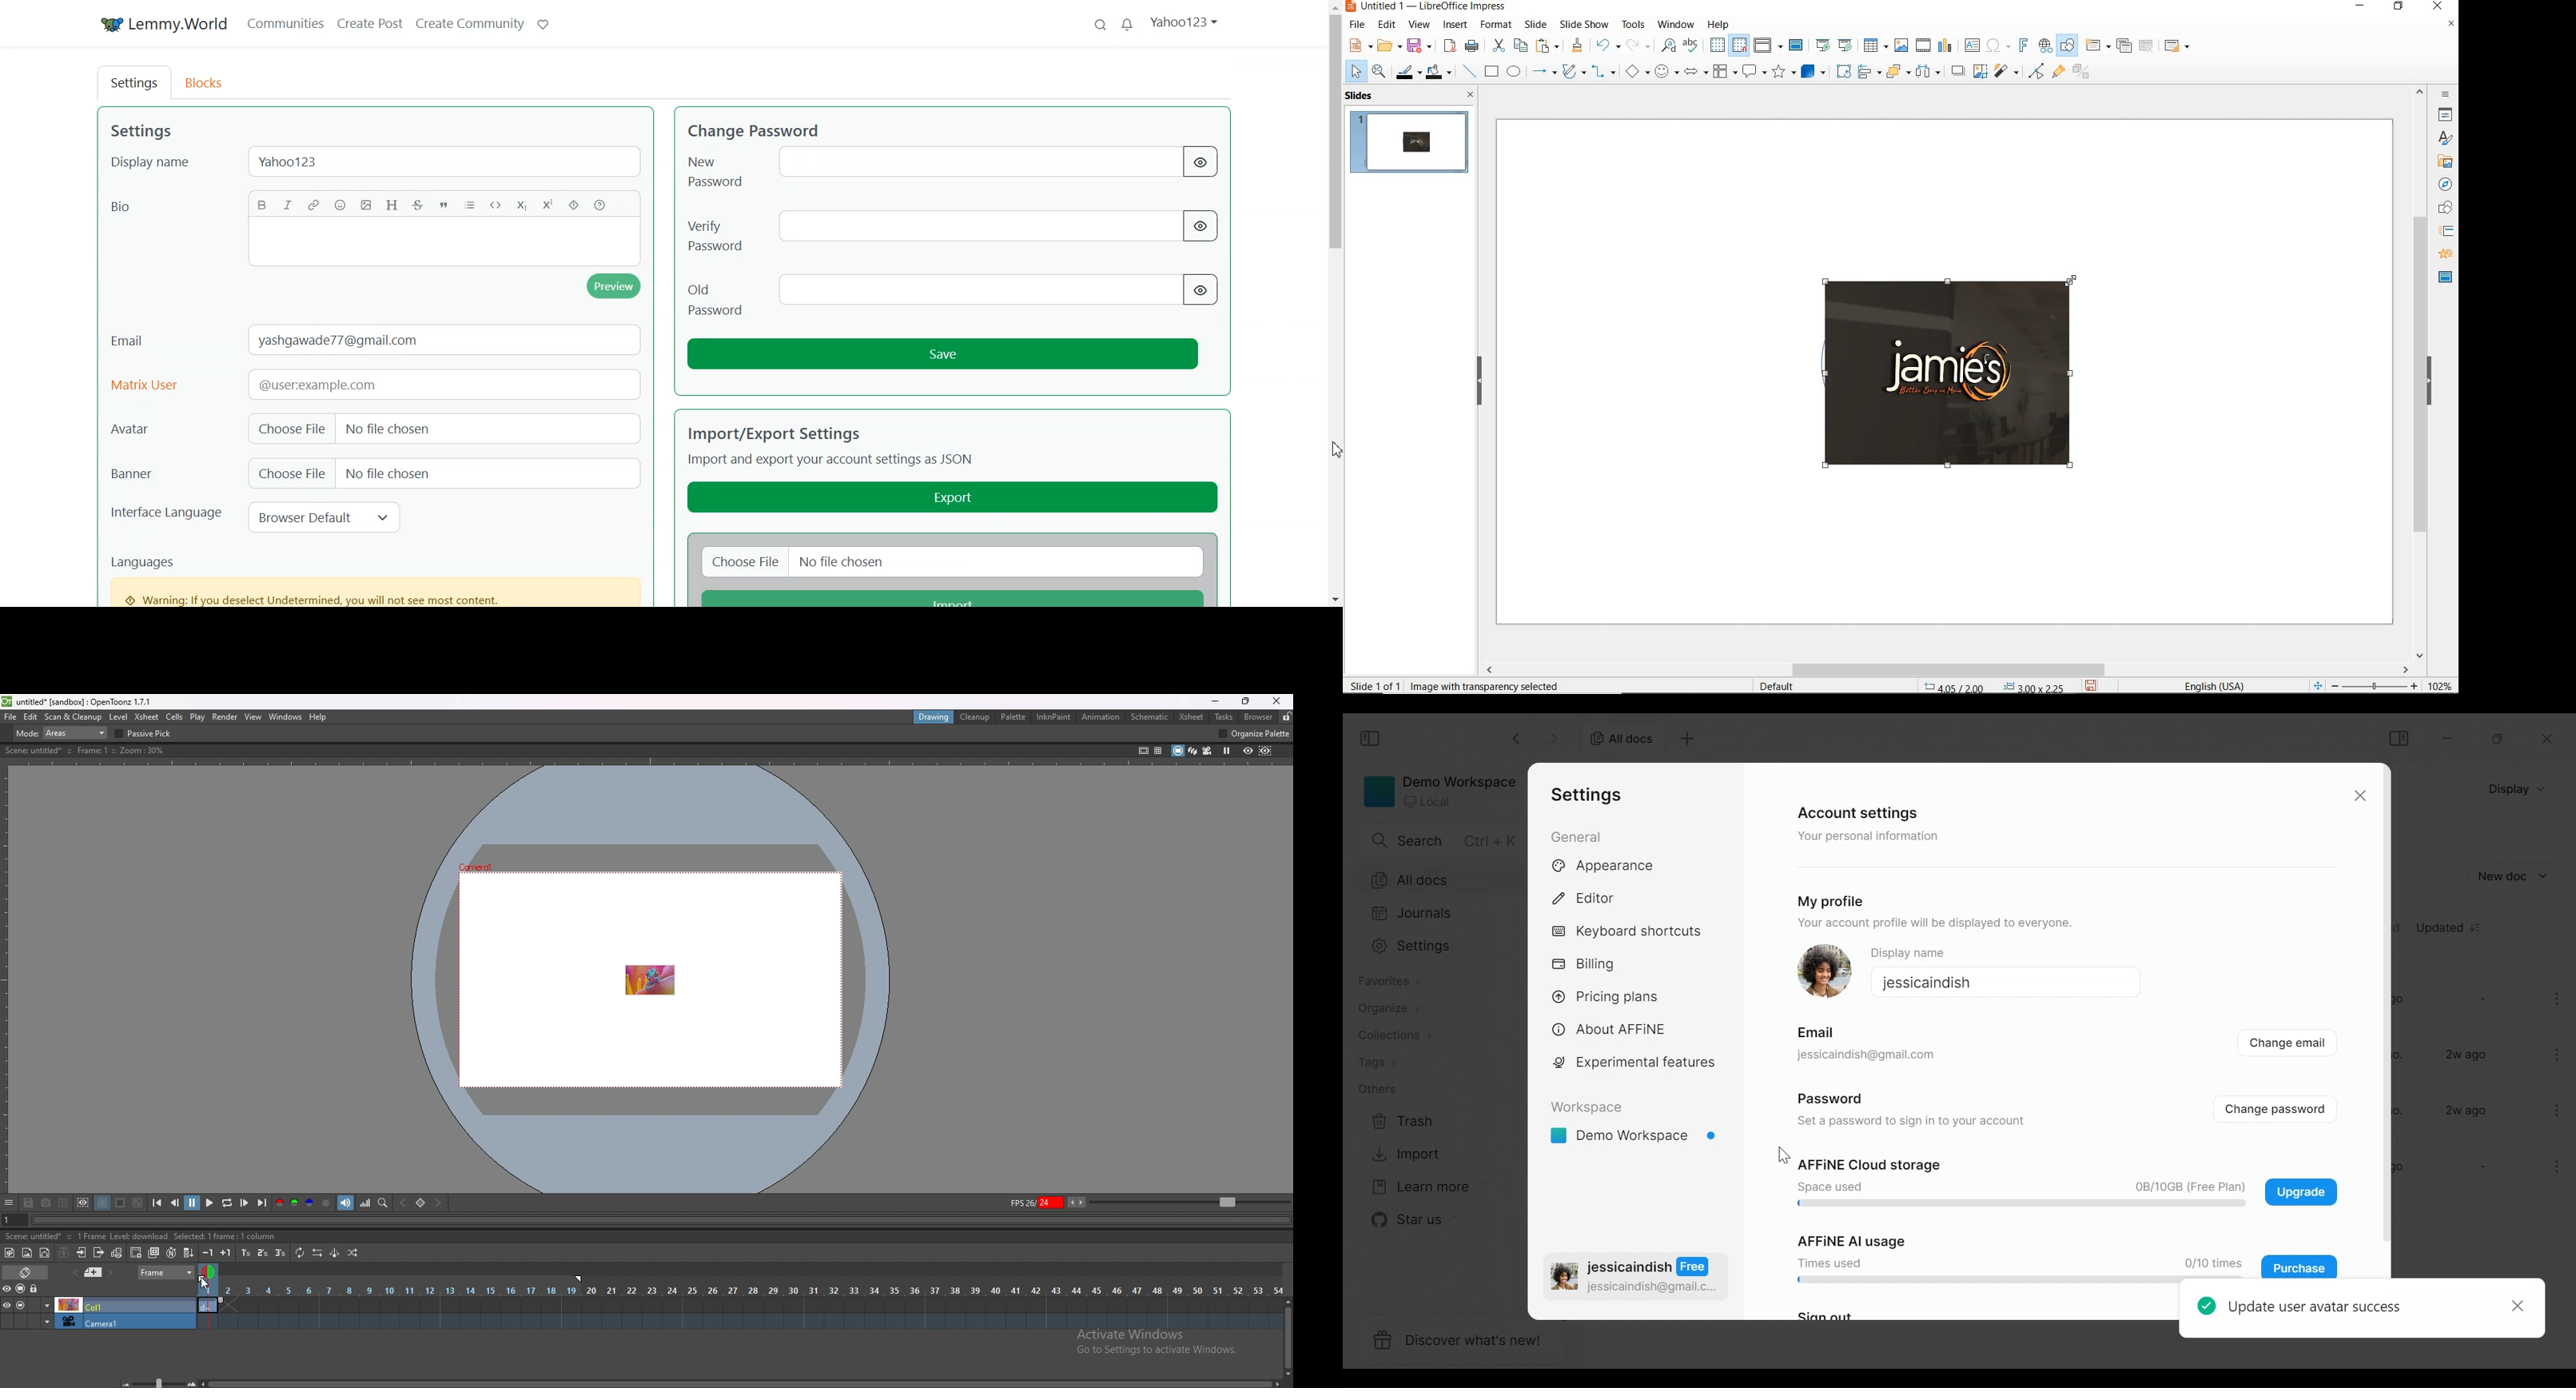 This screenshot has height=1400, width=2576. Describe the element at coordinates (1392, 1010) in the screenshot. I see `Organize` at that location.